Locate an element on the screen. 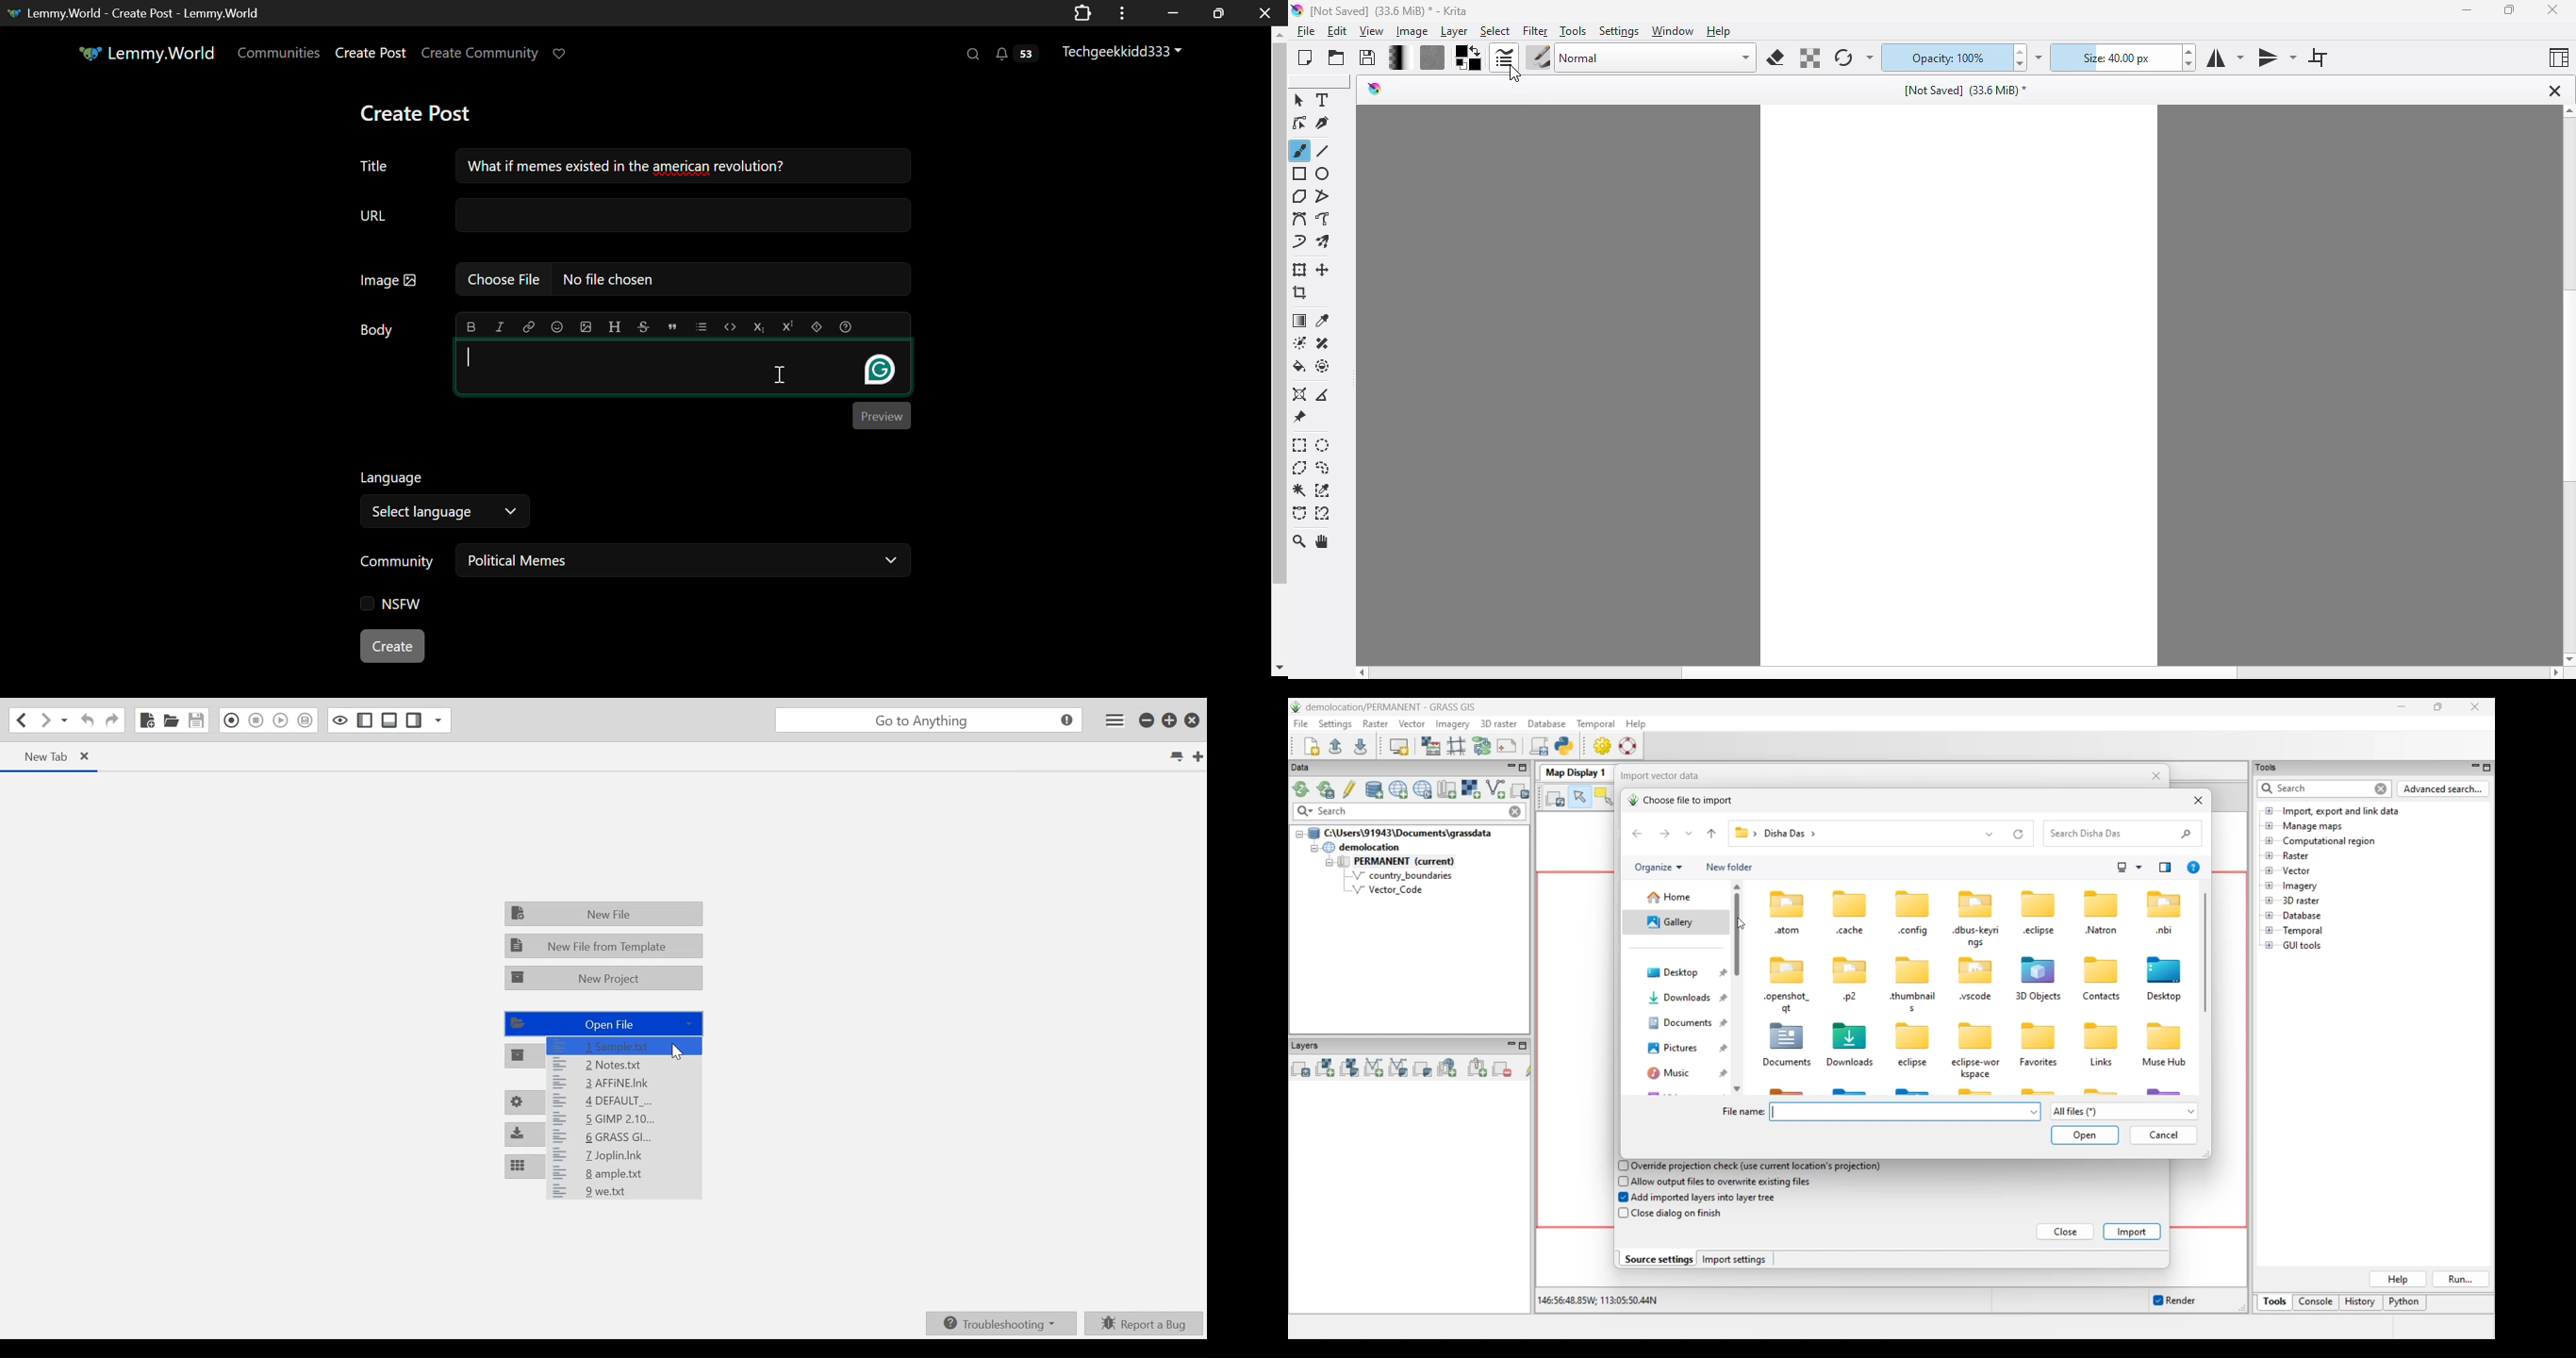  tools is located at coordinates (1574, 32).